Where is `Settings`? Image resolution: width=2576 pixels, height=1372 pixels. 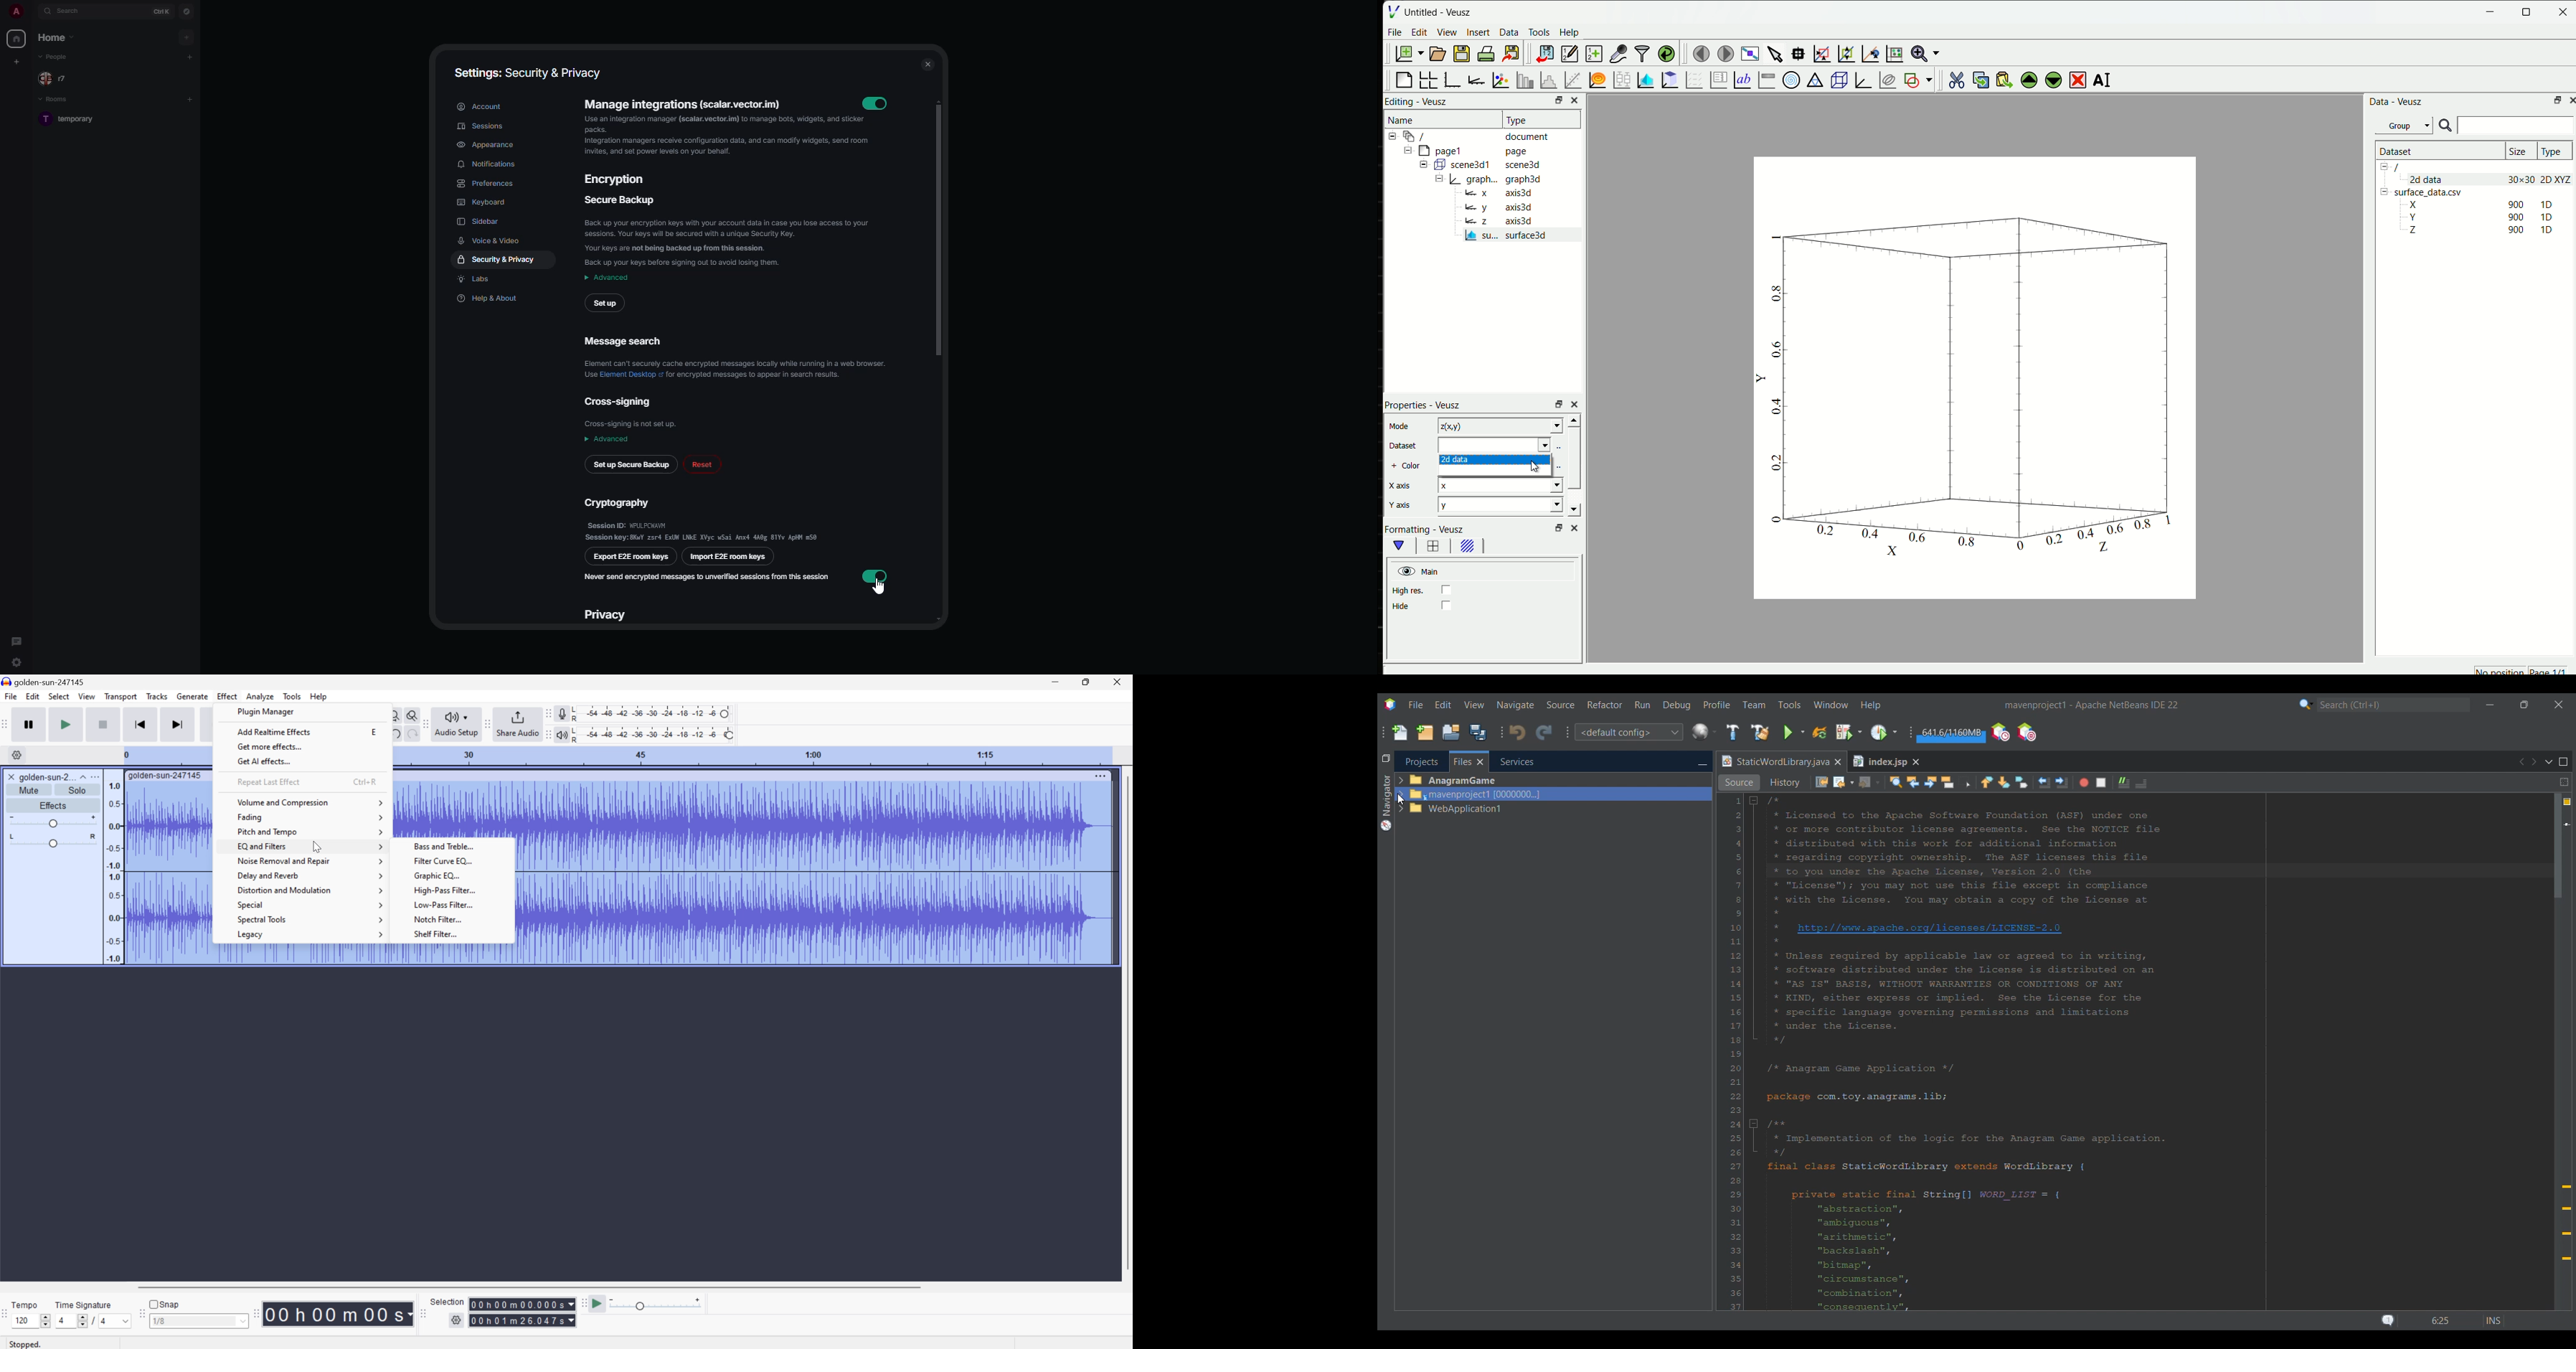
Settings is located at coordinates (15, 755).